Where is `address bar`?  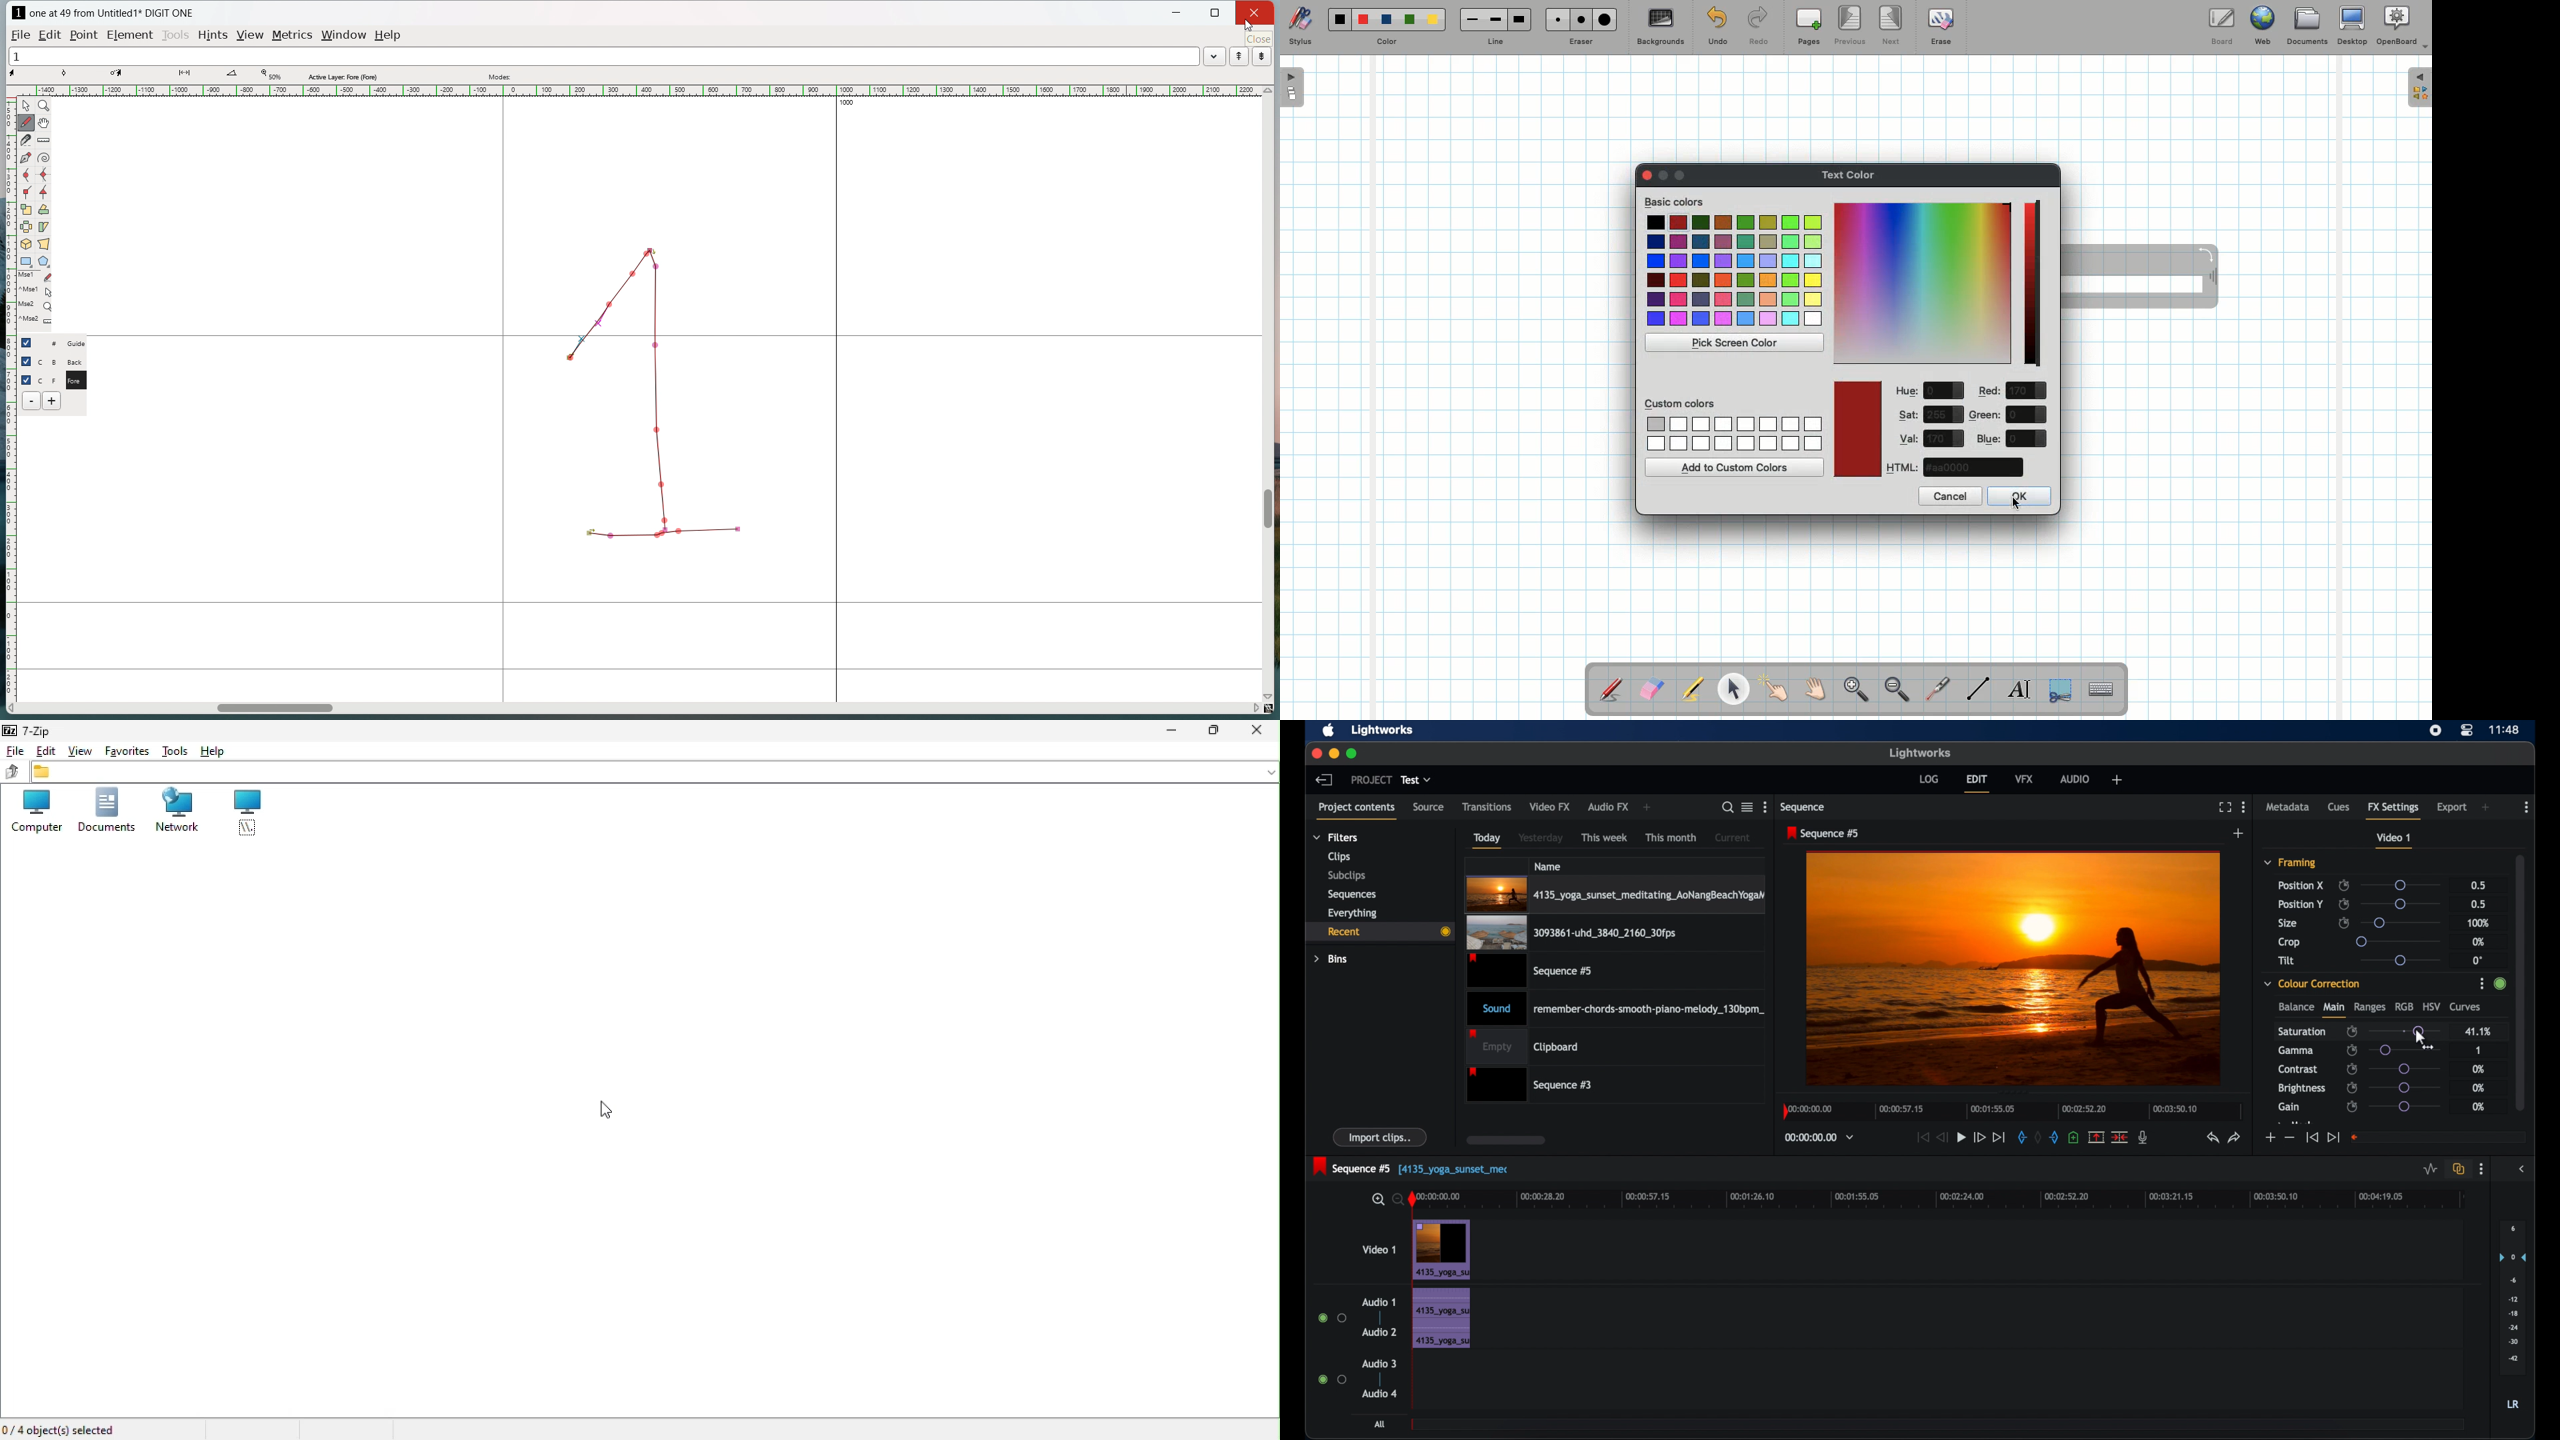
address bar is located at coordinates (656, 772).